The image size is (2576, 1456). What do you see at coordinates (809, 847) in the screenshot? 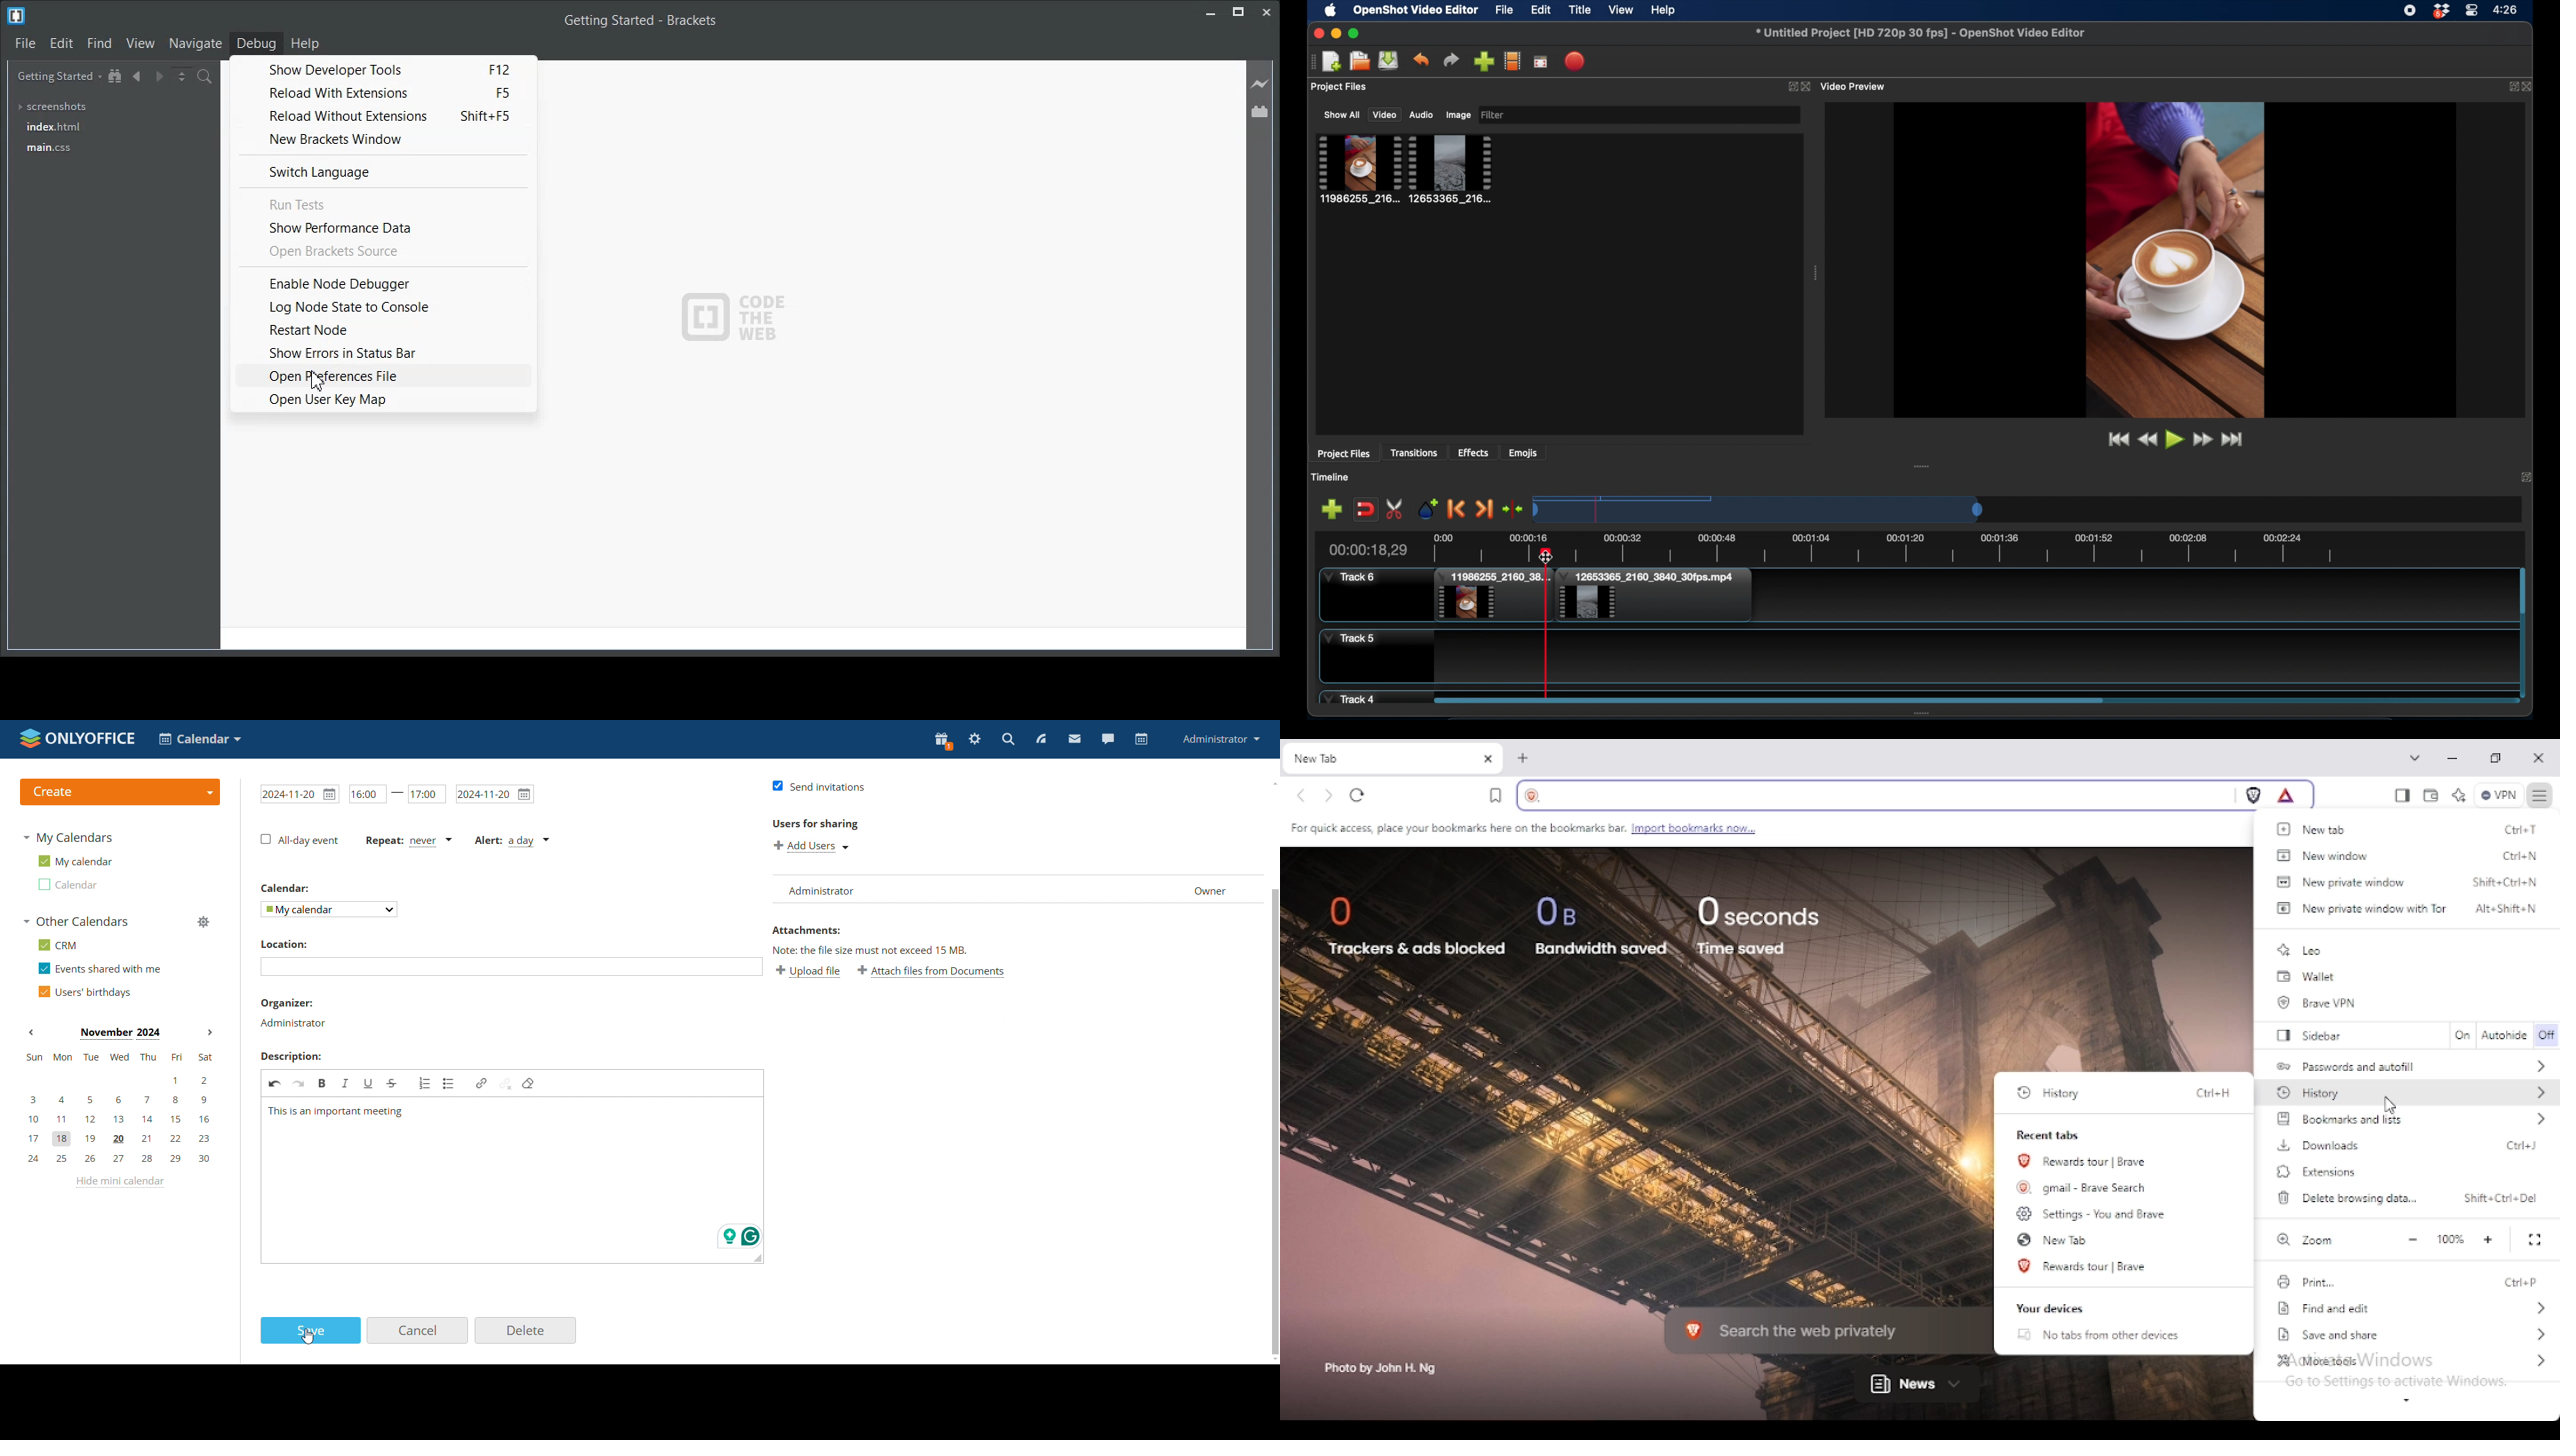
I see `add users` at bounding box center [809, 847].